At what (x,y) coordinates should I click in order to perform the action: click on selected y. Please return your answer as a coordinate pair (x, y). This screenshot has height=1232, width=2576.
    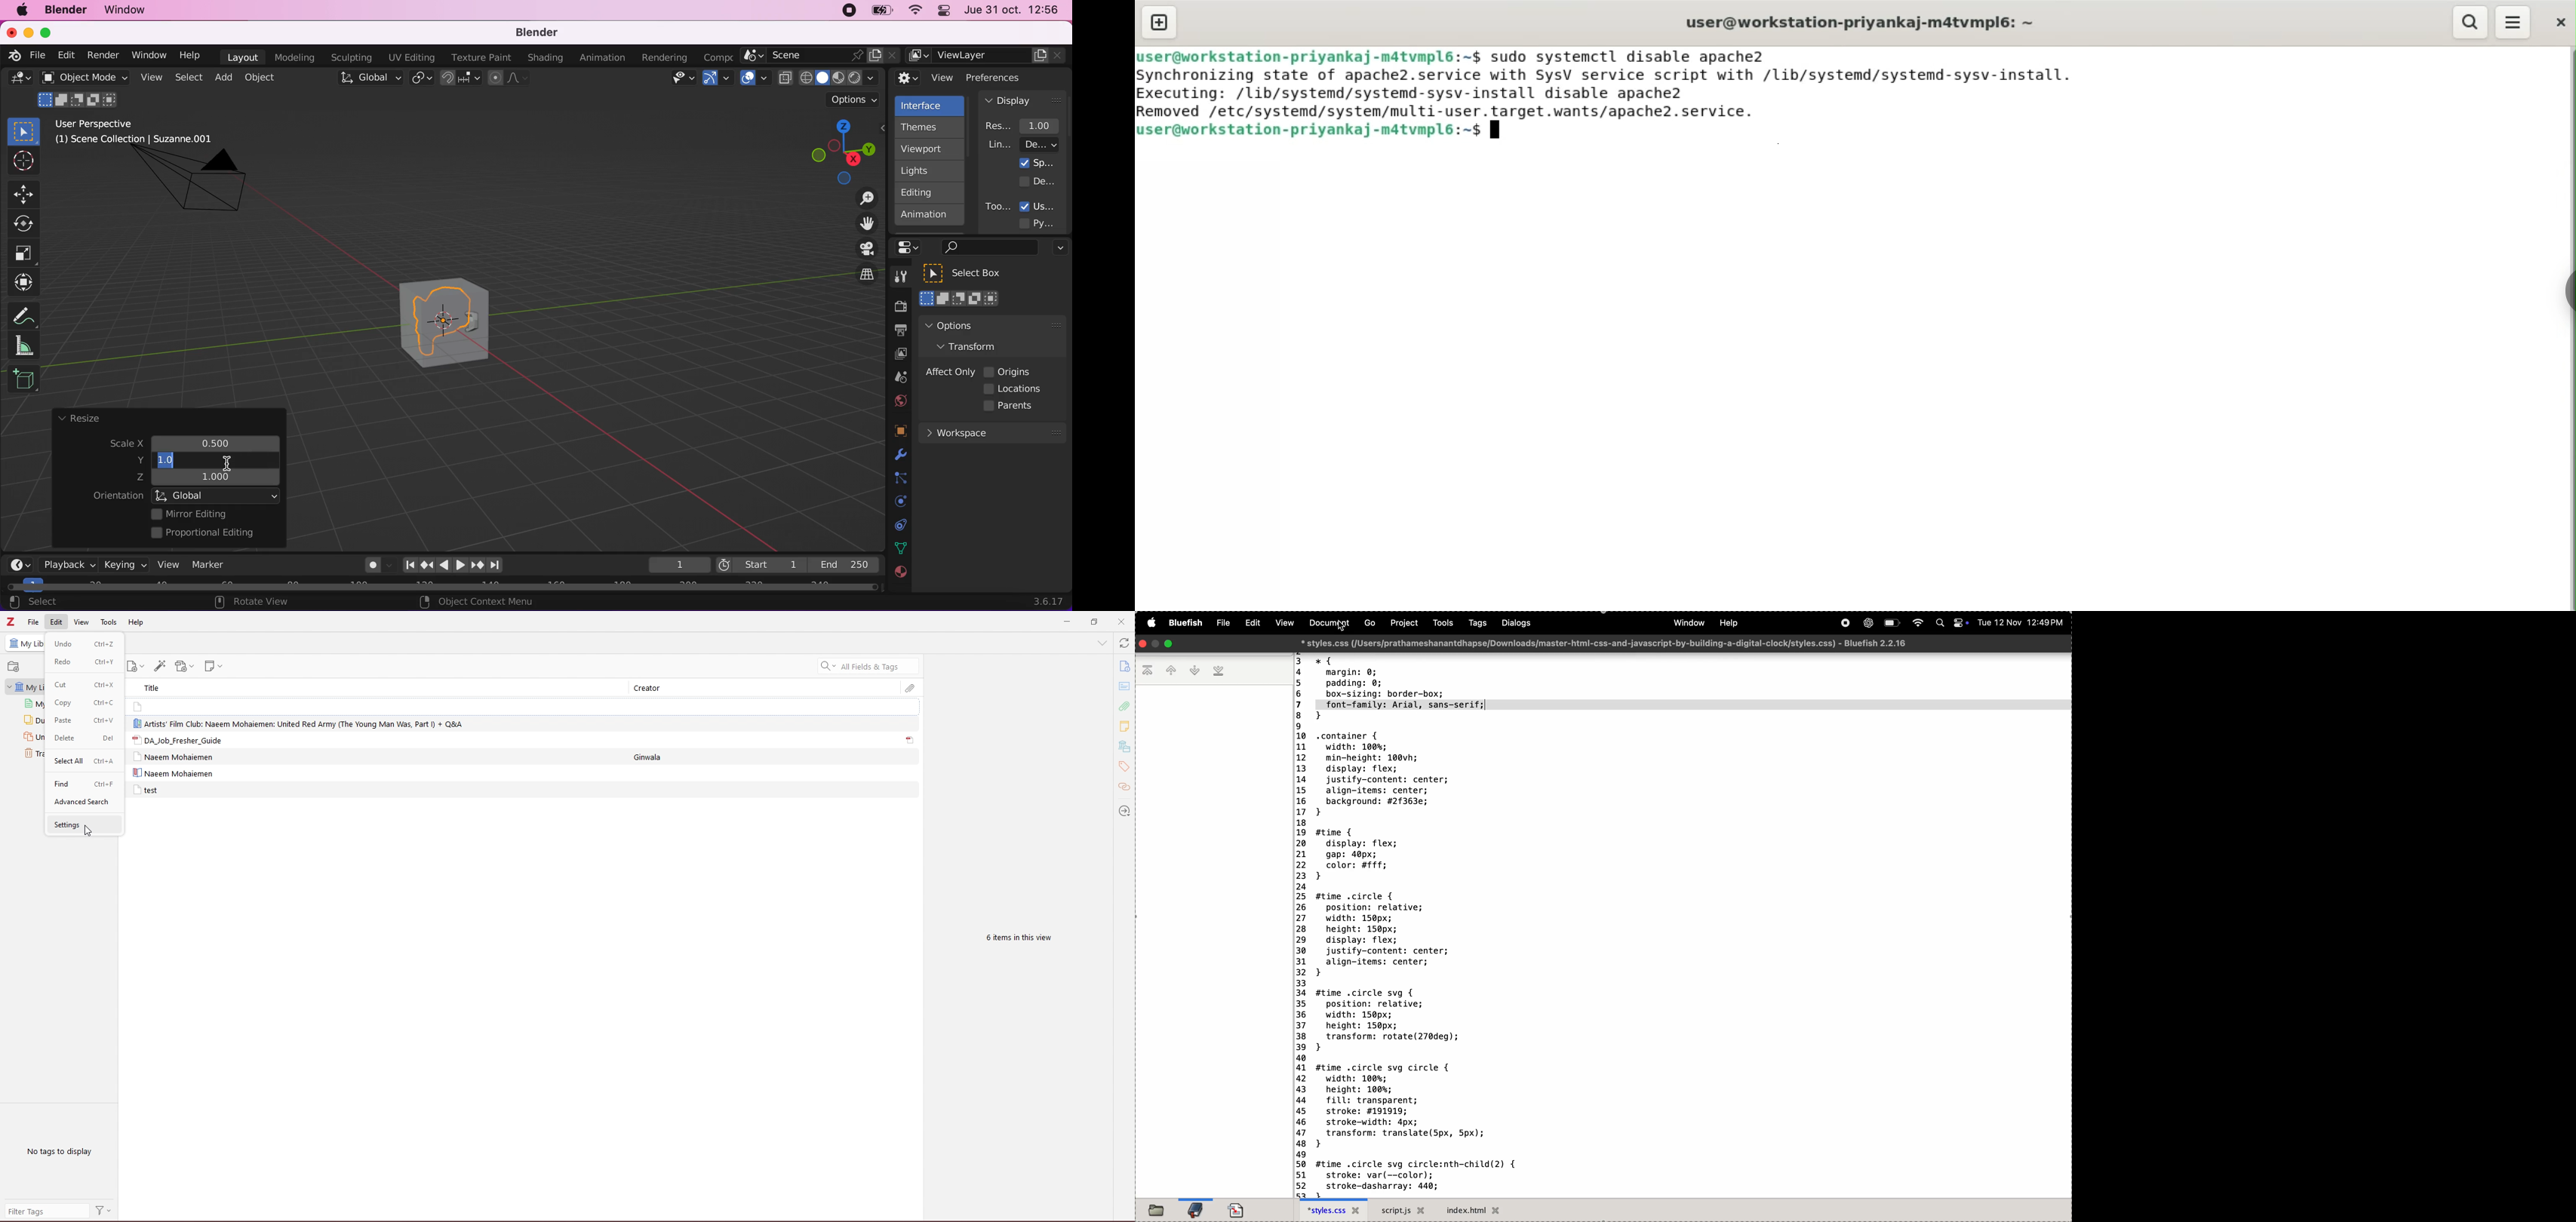
    Looking at the image, I should click on (171, 460).